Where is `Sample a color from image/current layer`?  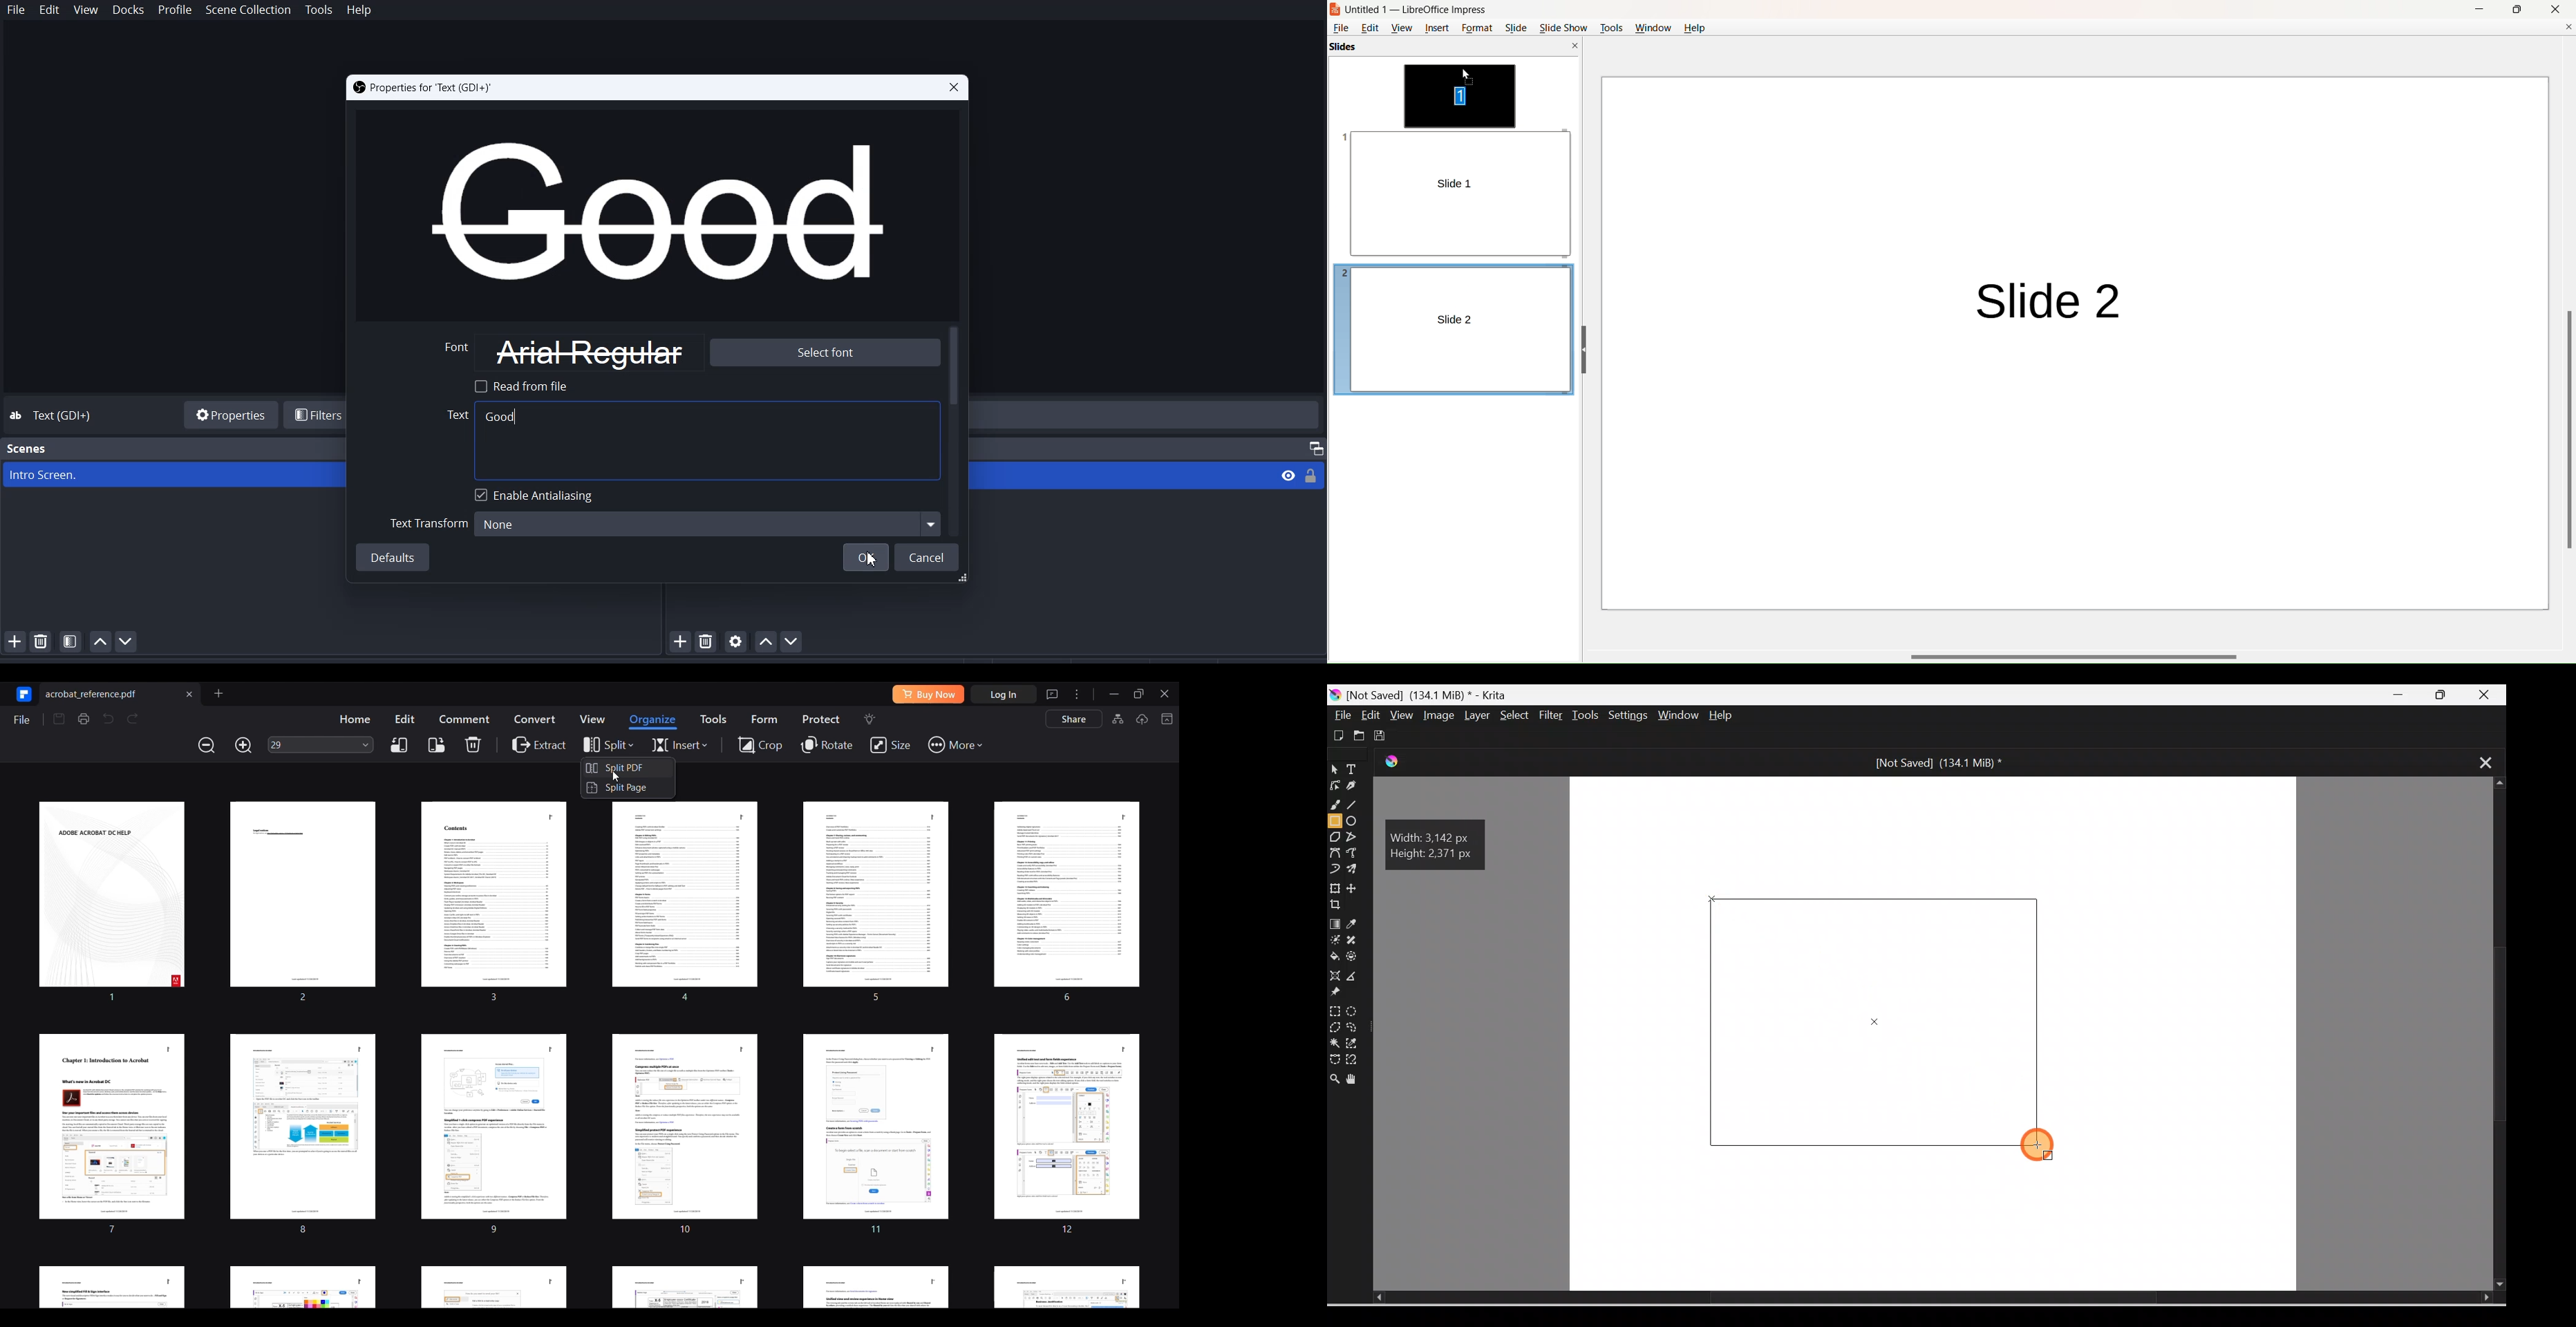
Sample a color from image/current layer is located at coordinates (1356, 925).